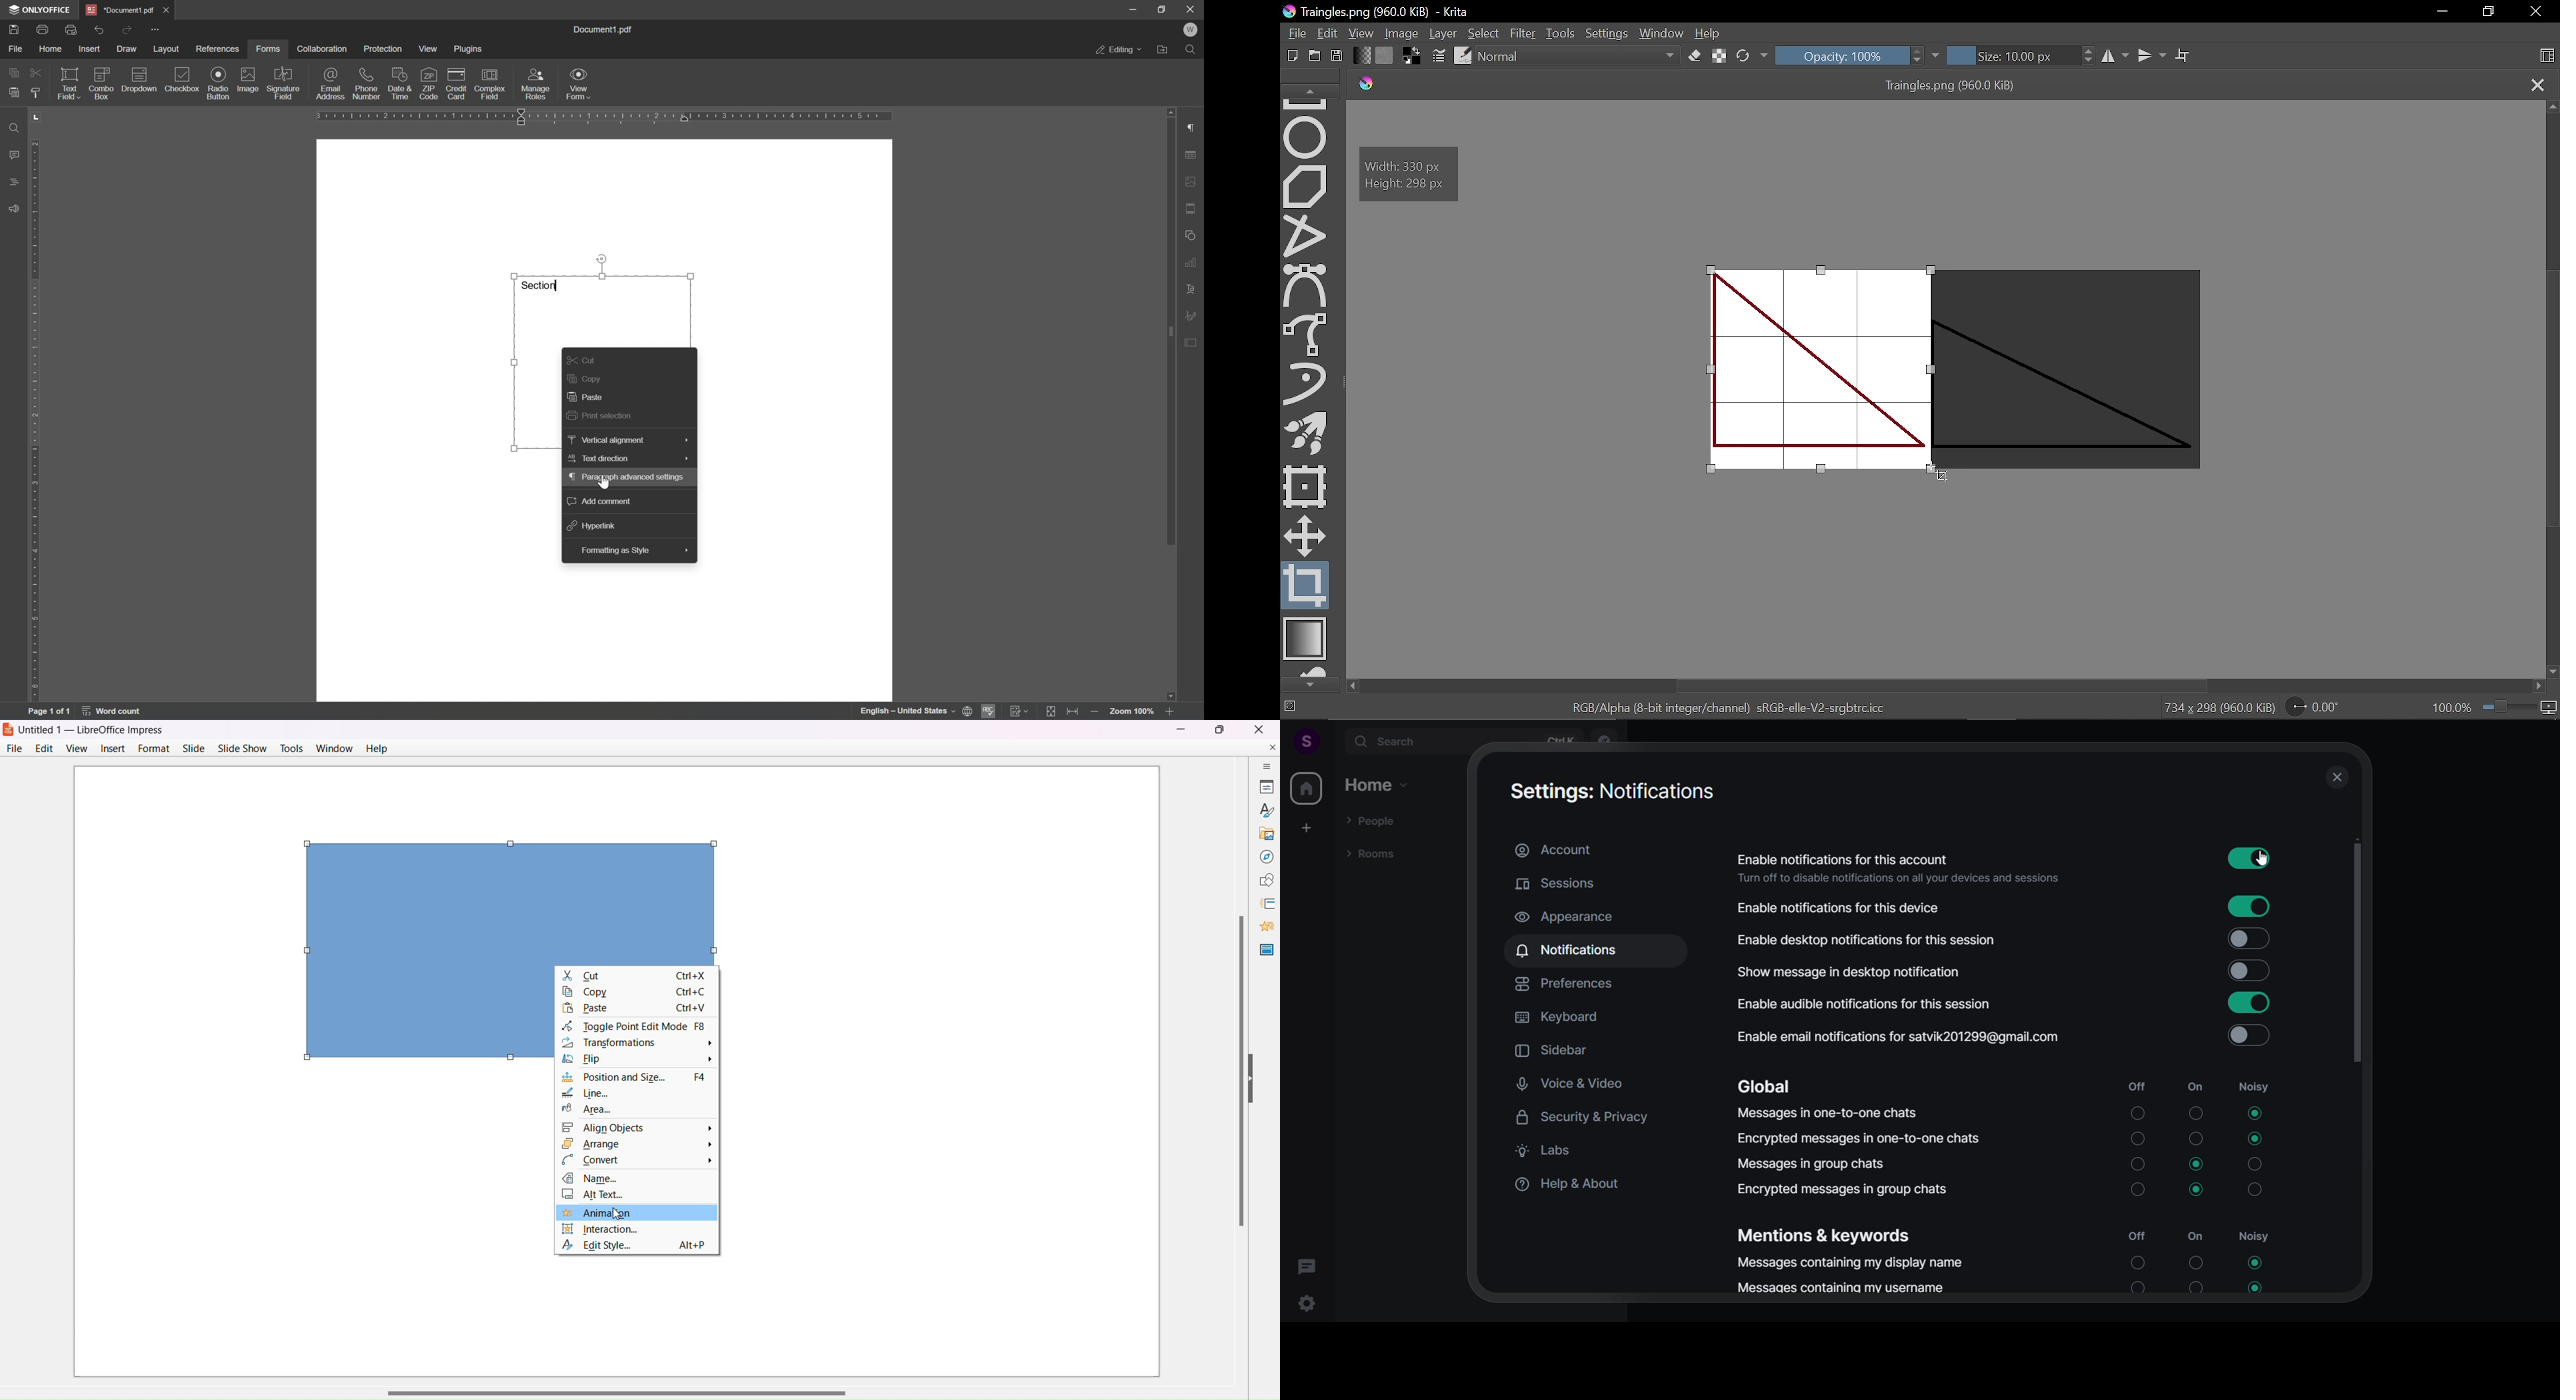 The width and height of the screenshot is (2576, 1400). What do you see at coordinates (2134, 1234) in the screenshot?
I see `off` at bounding box center [2134, 1234].